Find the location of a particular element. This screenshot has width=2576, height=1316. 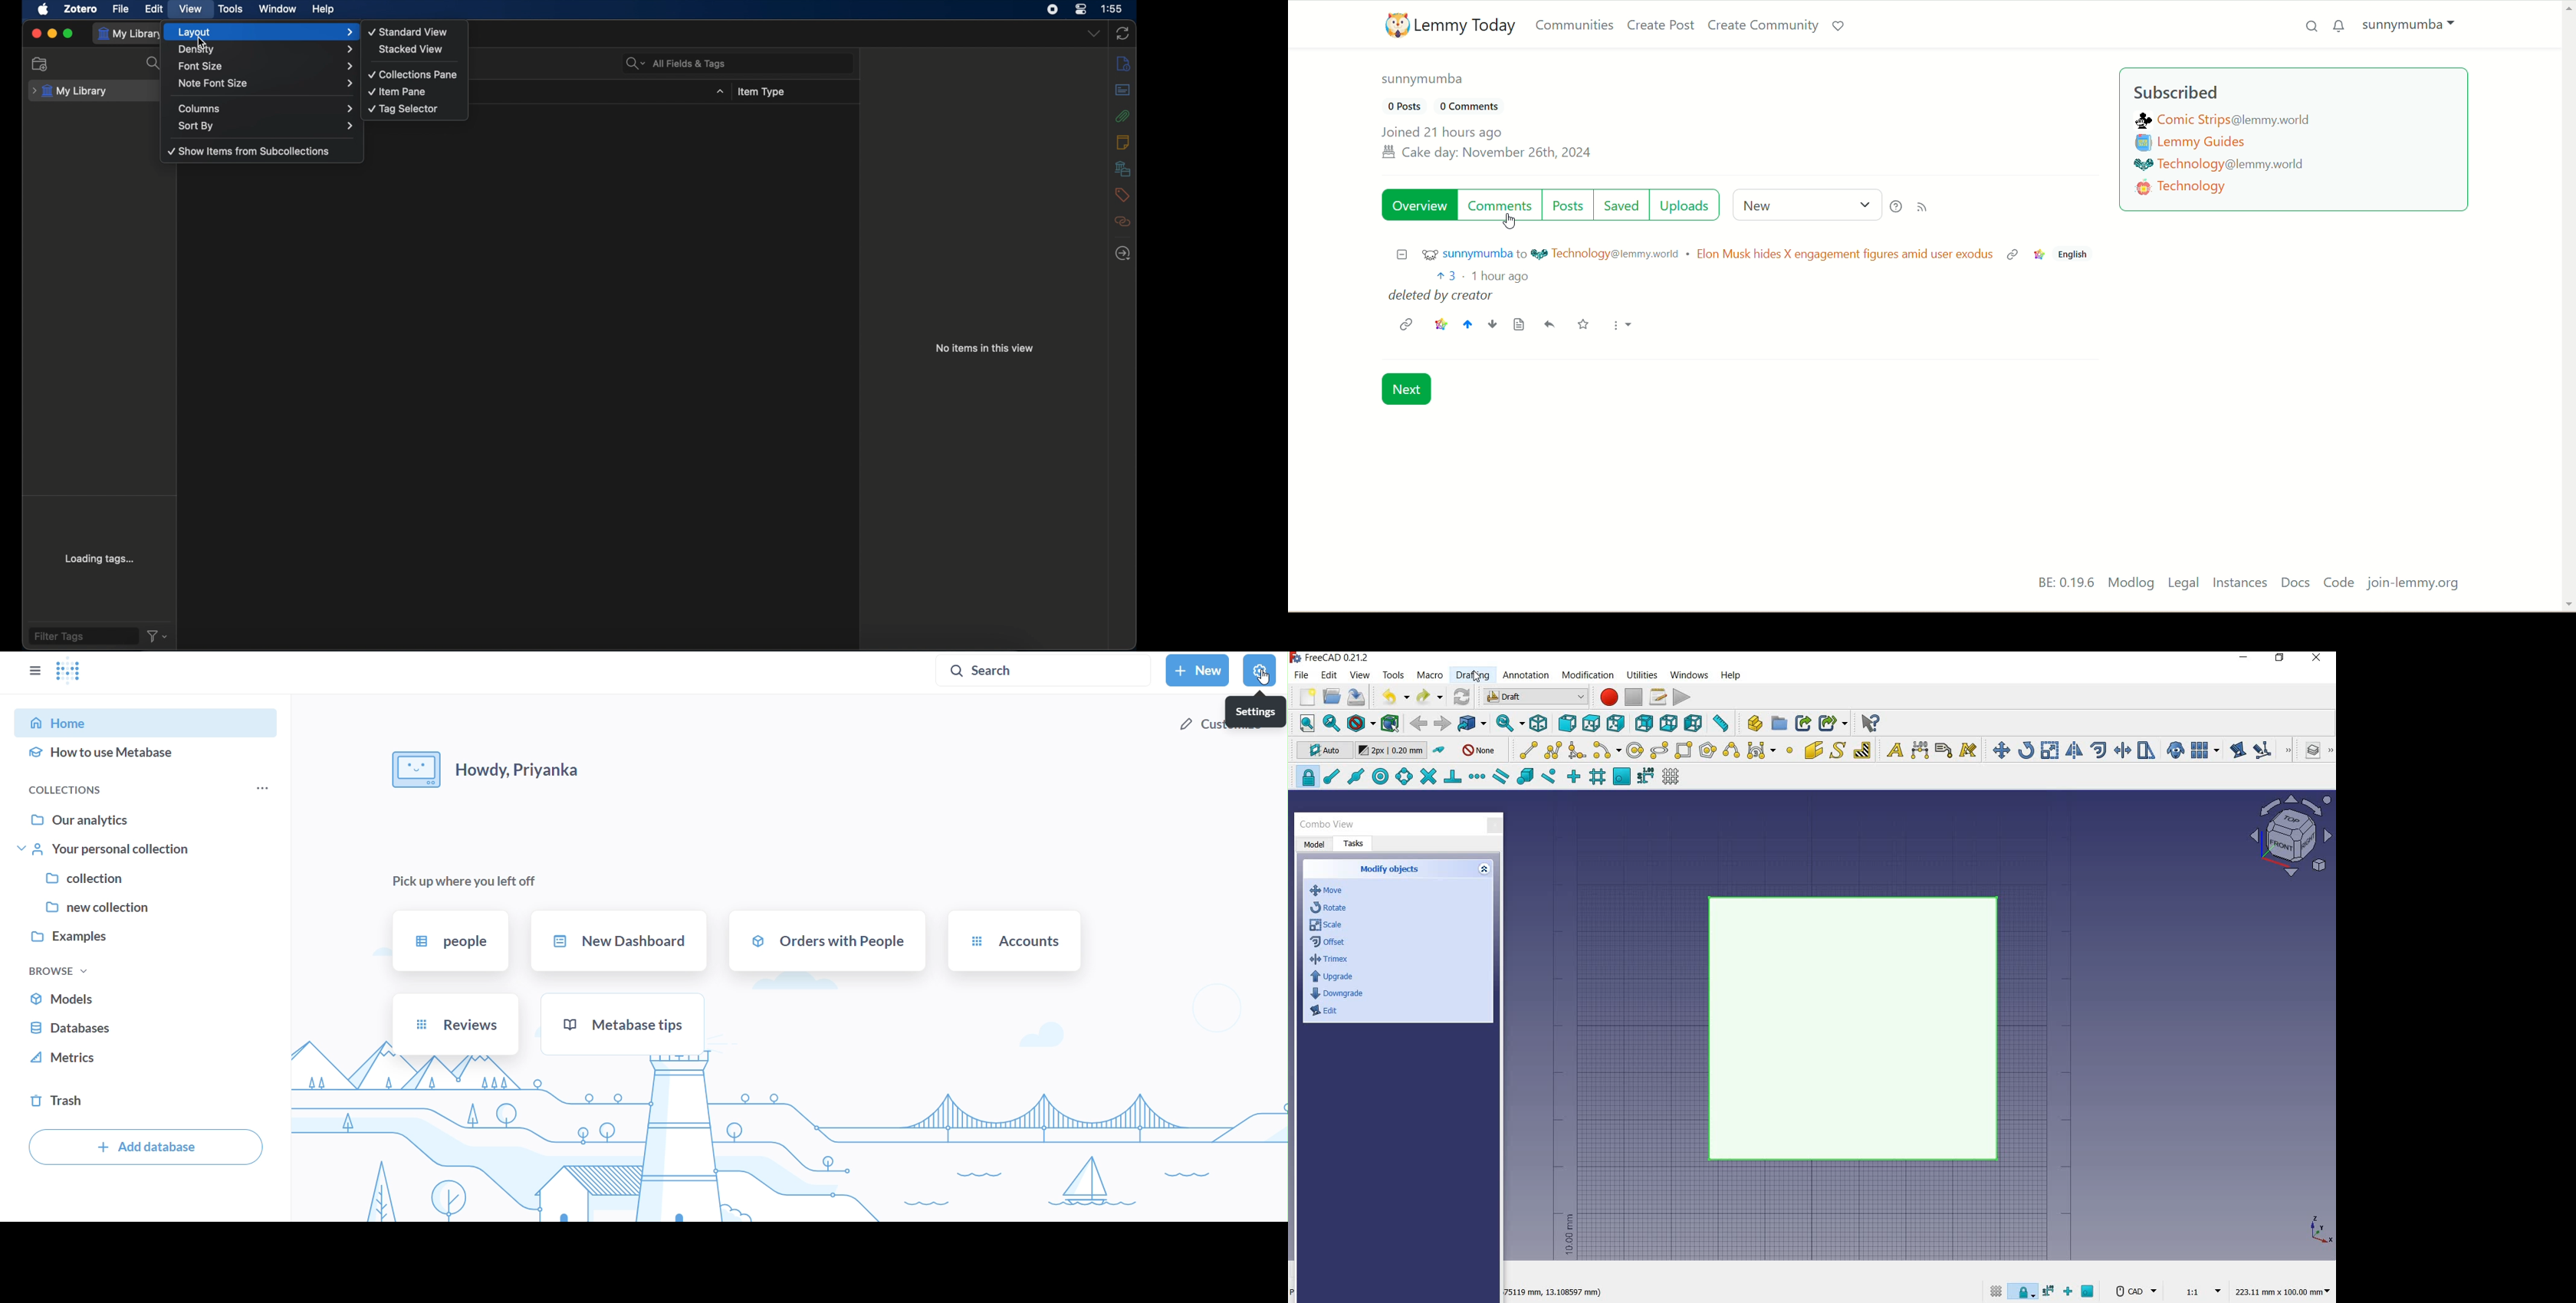

stacked view is located at coordinates (412, 49).